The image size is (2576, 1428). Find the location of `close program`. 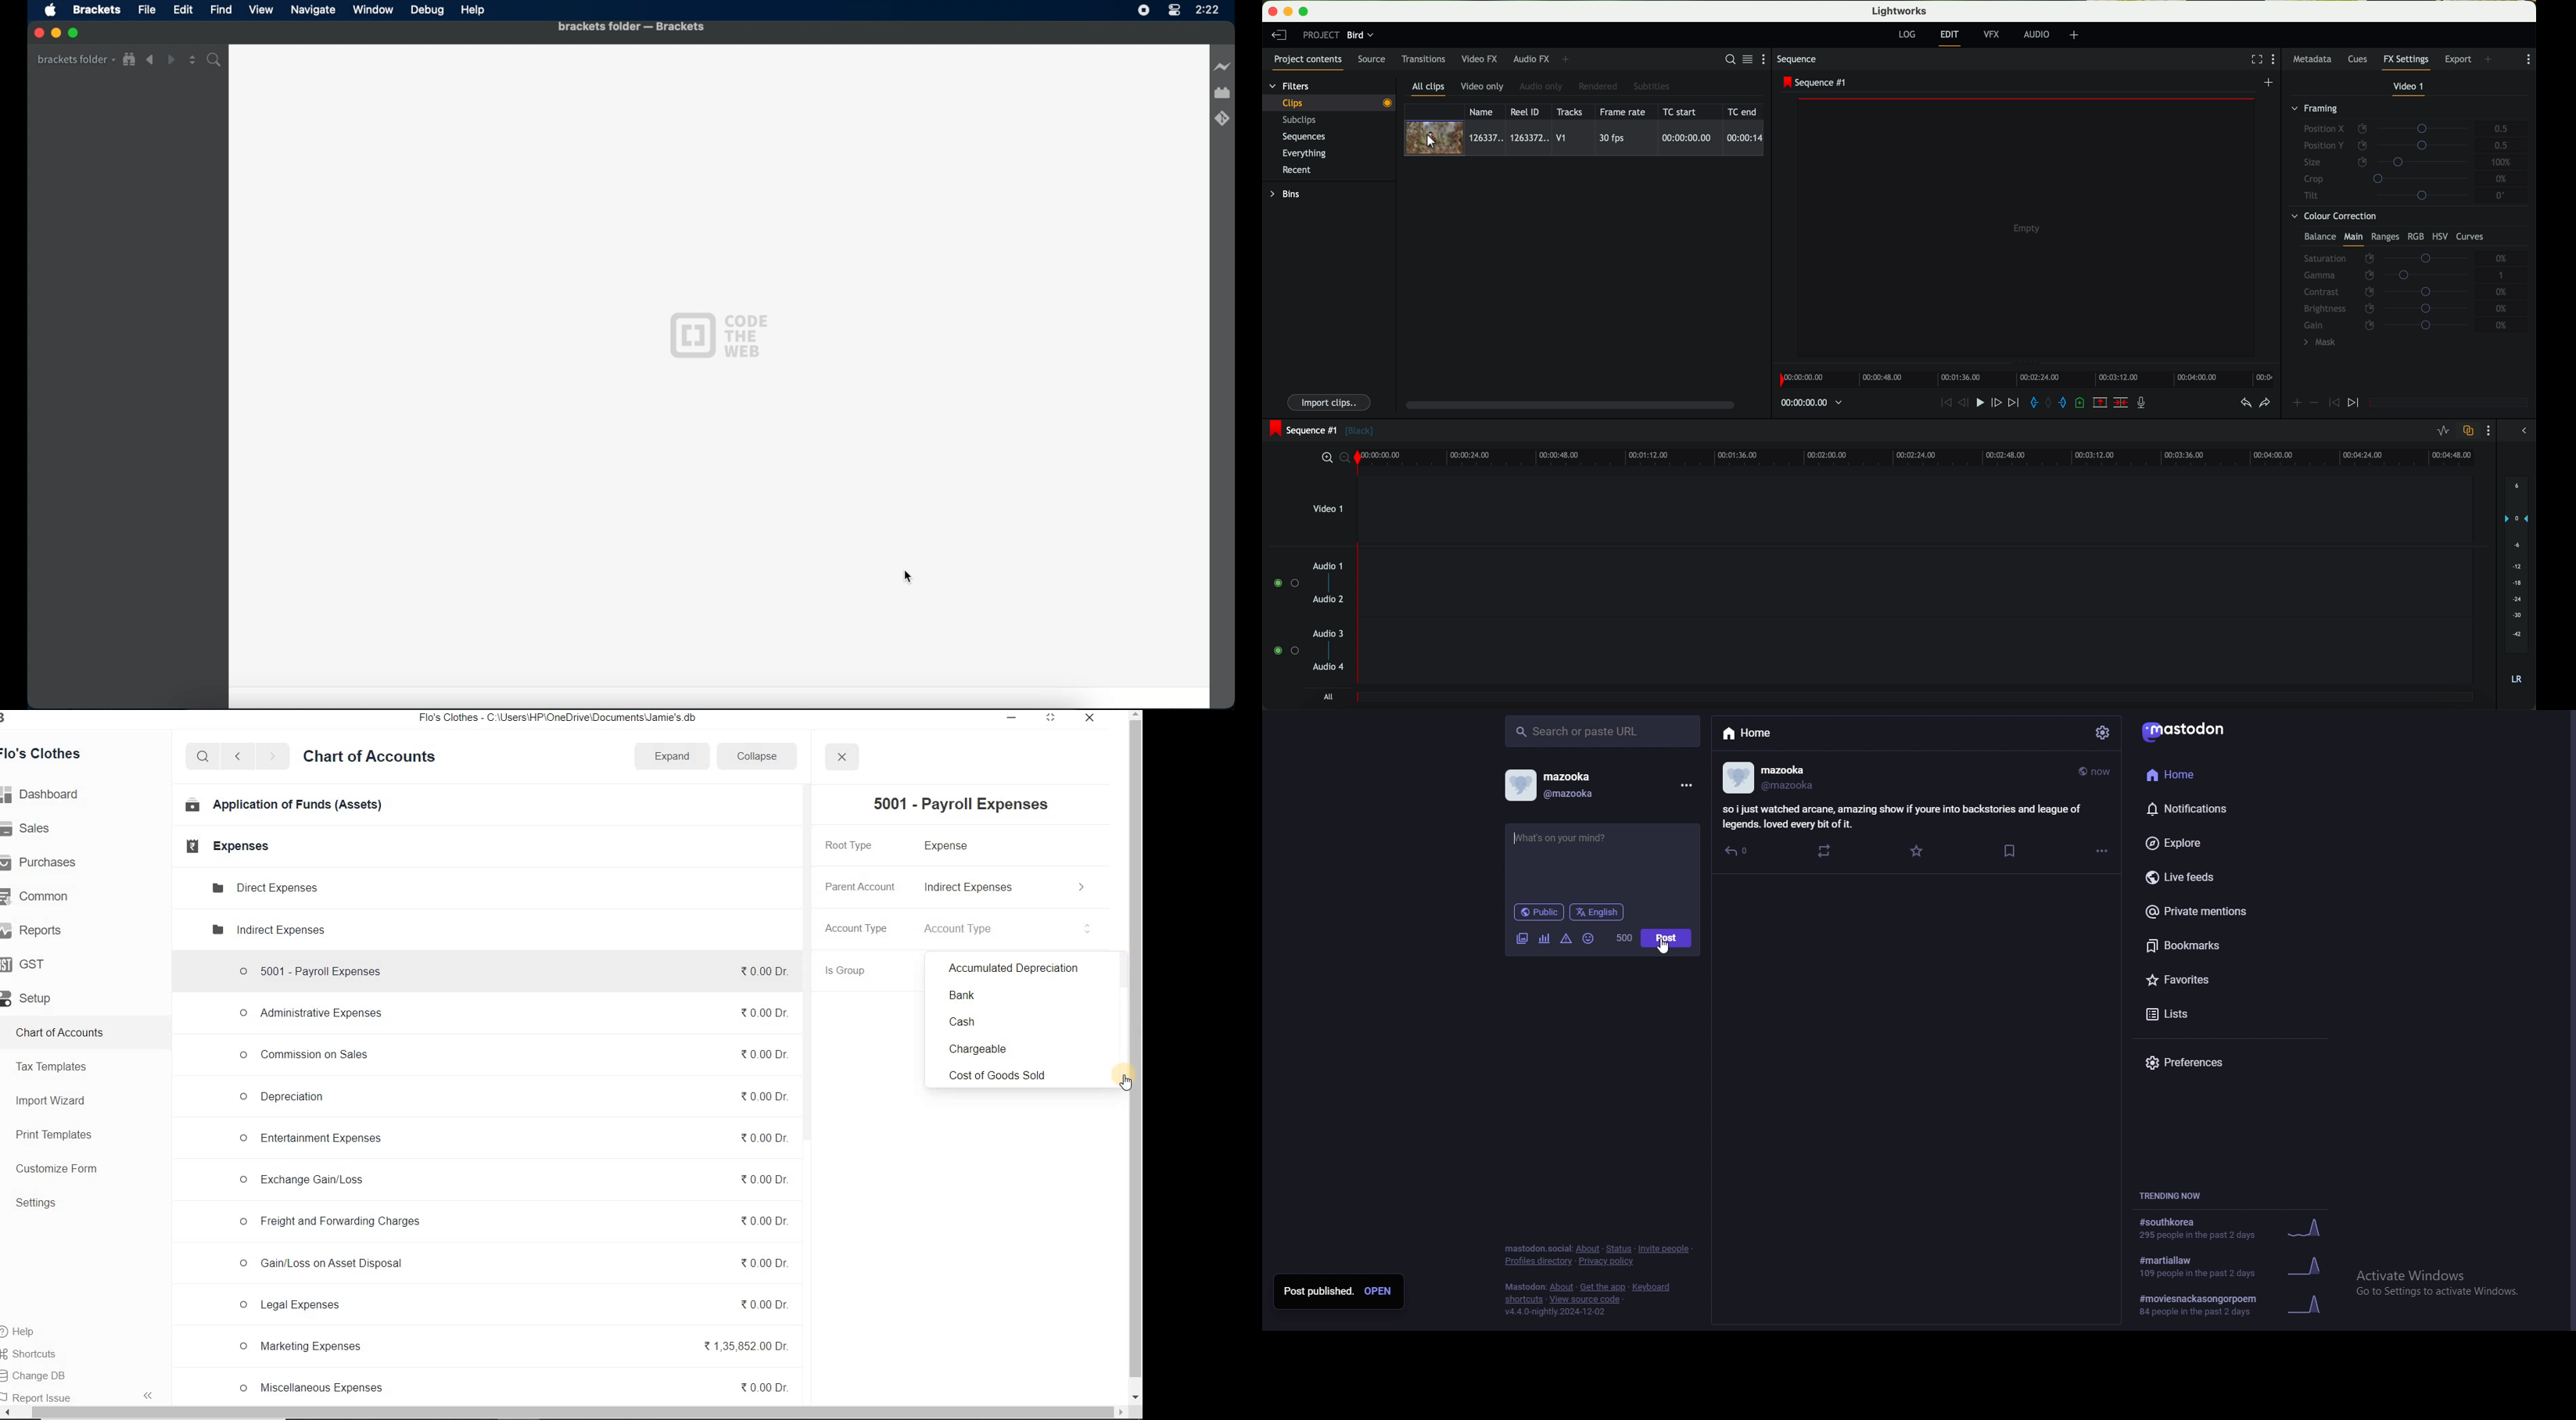

close program is located at coordinates (1272, 11).